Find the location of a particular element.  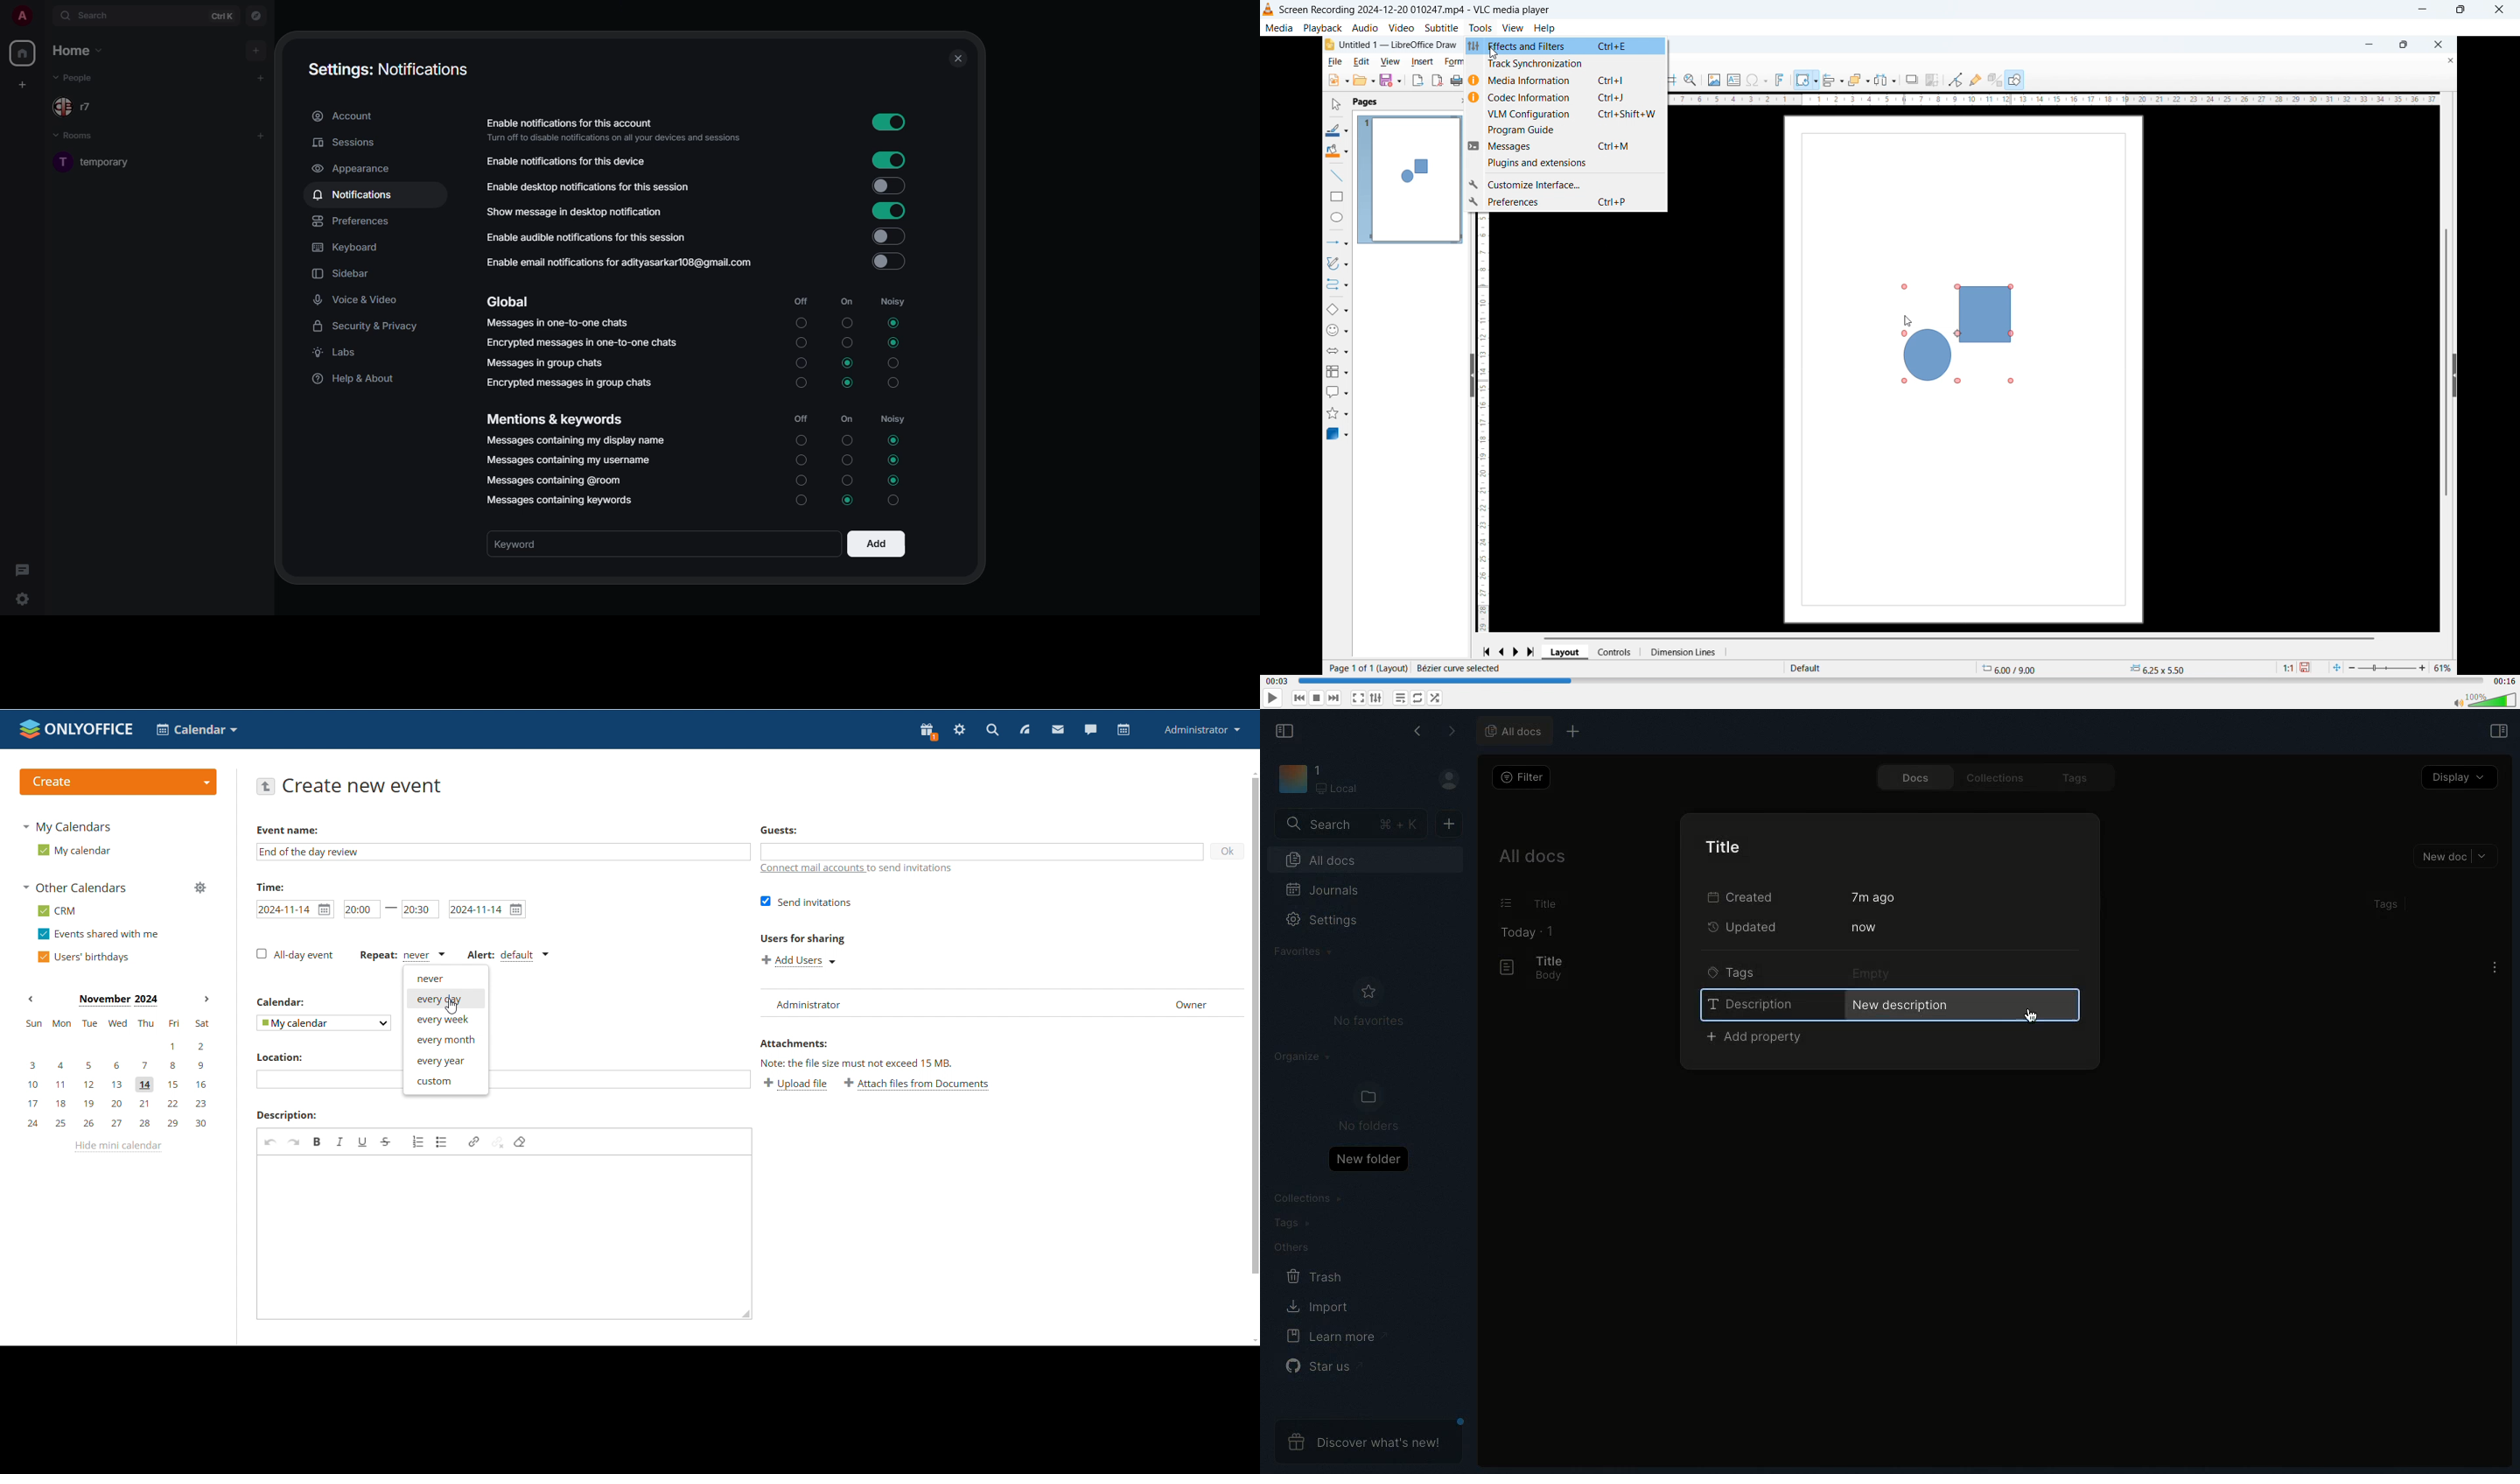

New doc is located at coordinates (1449, 822).